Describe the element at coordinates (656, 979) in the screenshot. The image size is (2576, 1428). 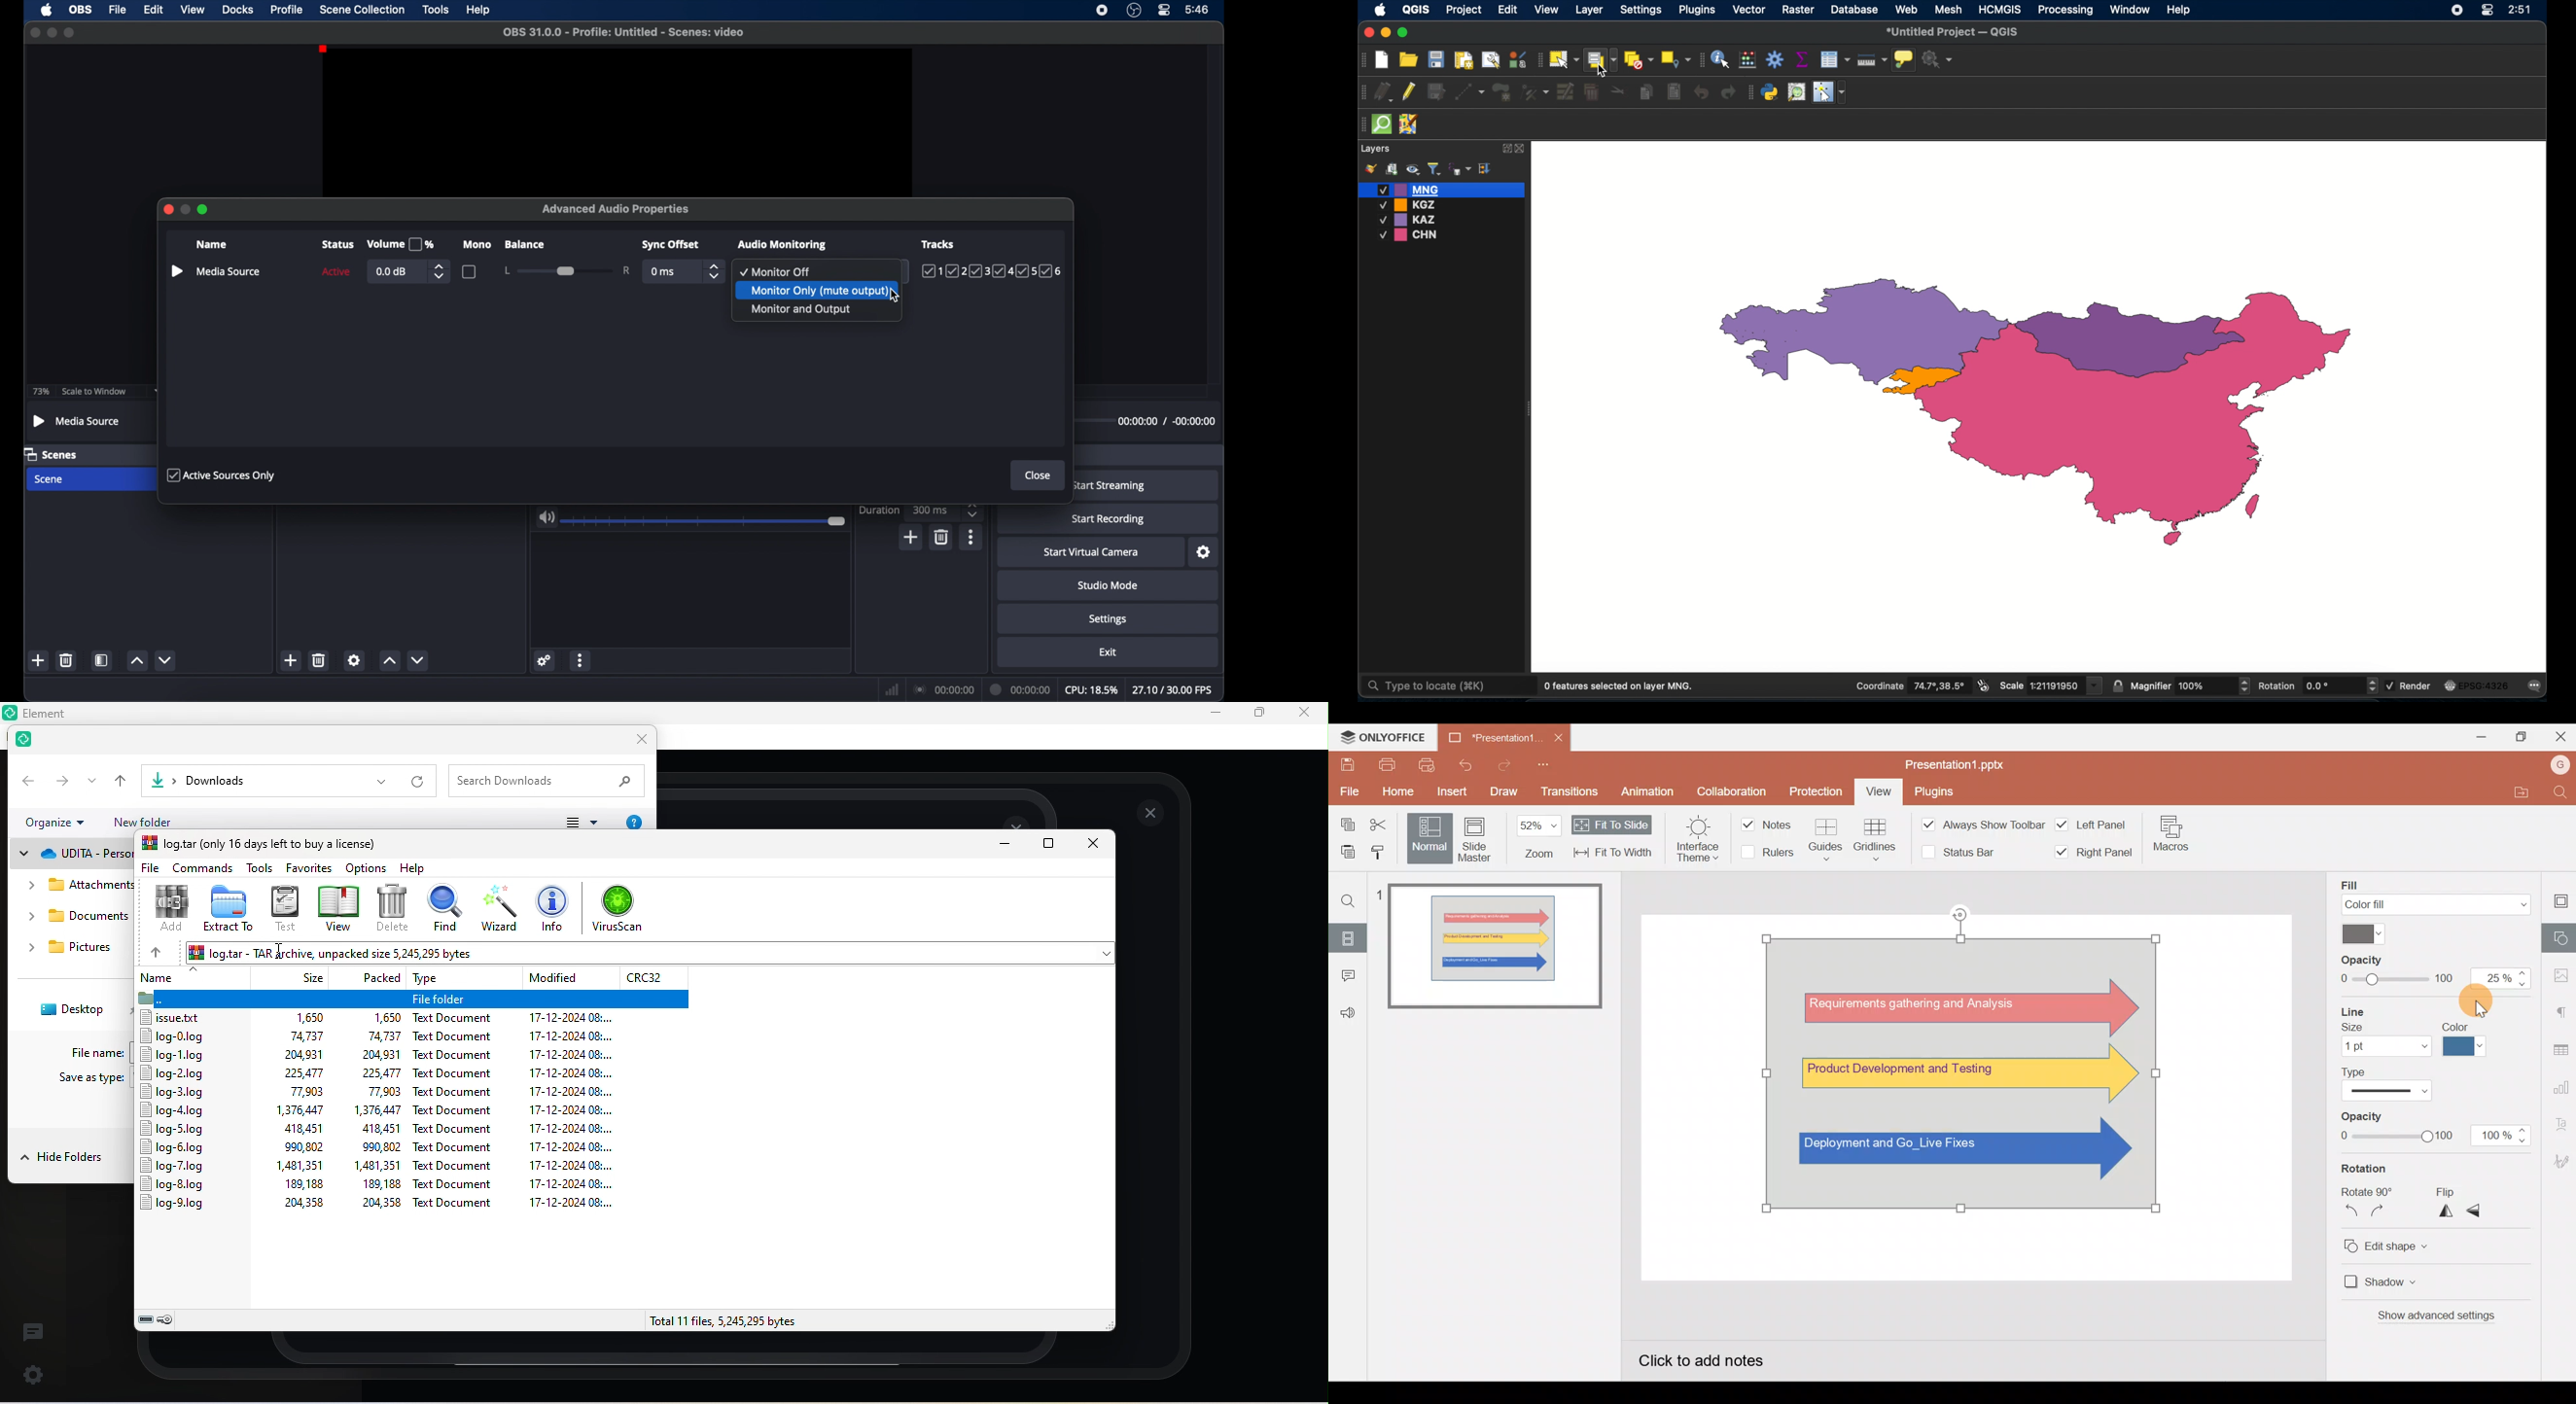
I see `CRC32` at that location.